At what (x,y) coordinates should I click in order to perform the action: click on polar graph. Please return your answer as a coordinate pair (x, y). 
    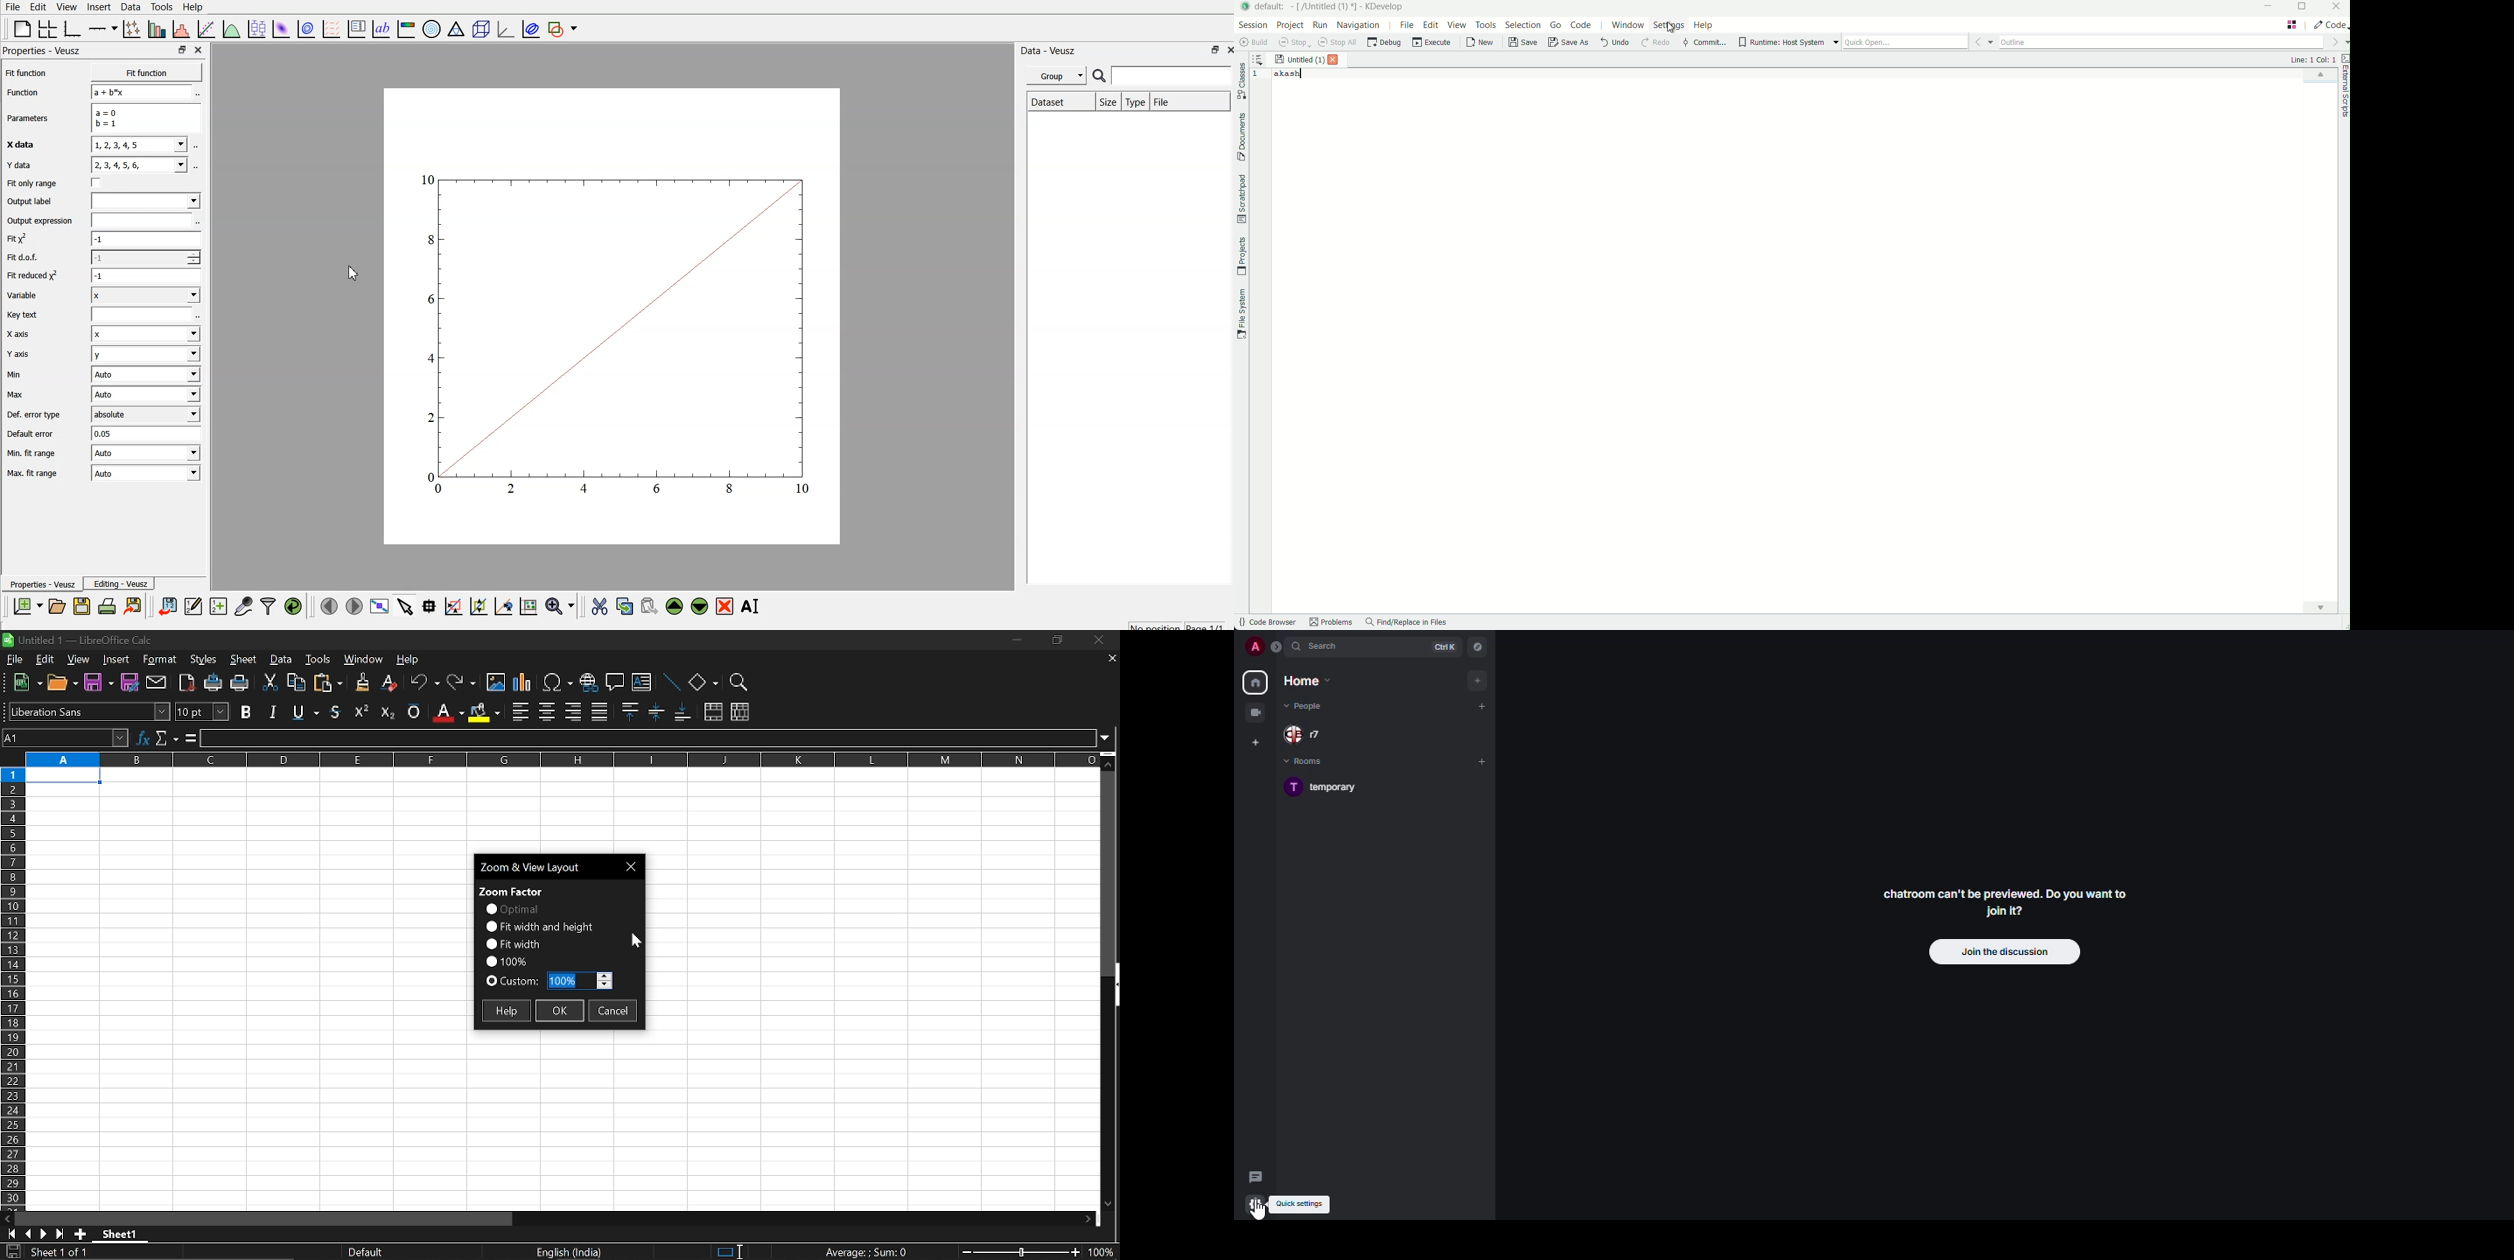
    Looking at the image, I should click on (433, 30).